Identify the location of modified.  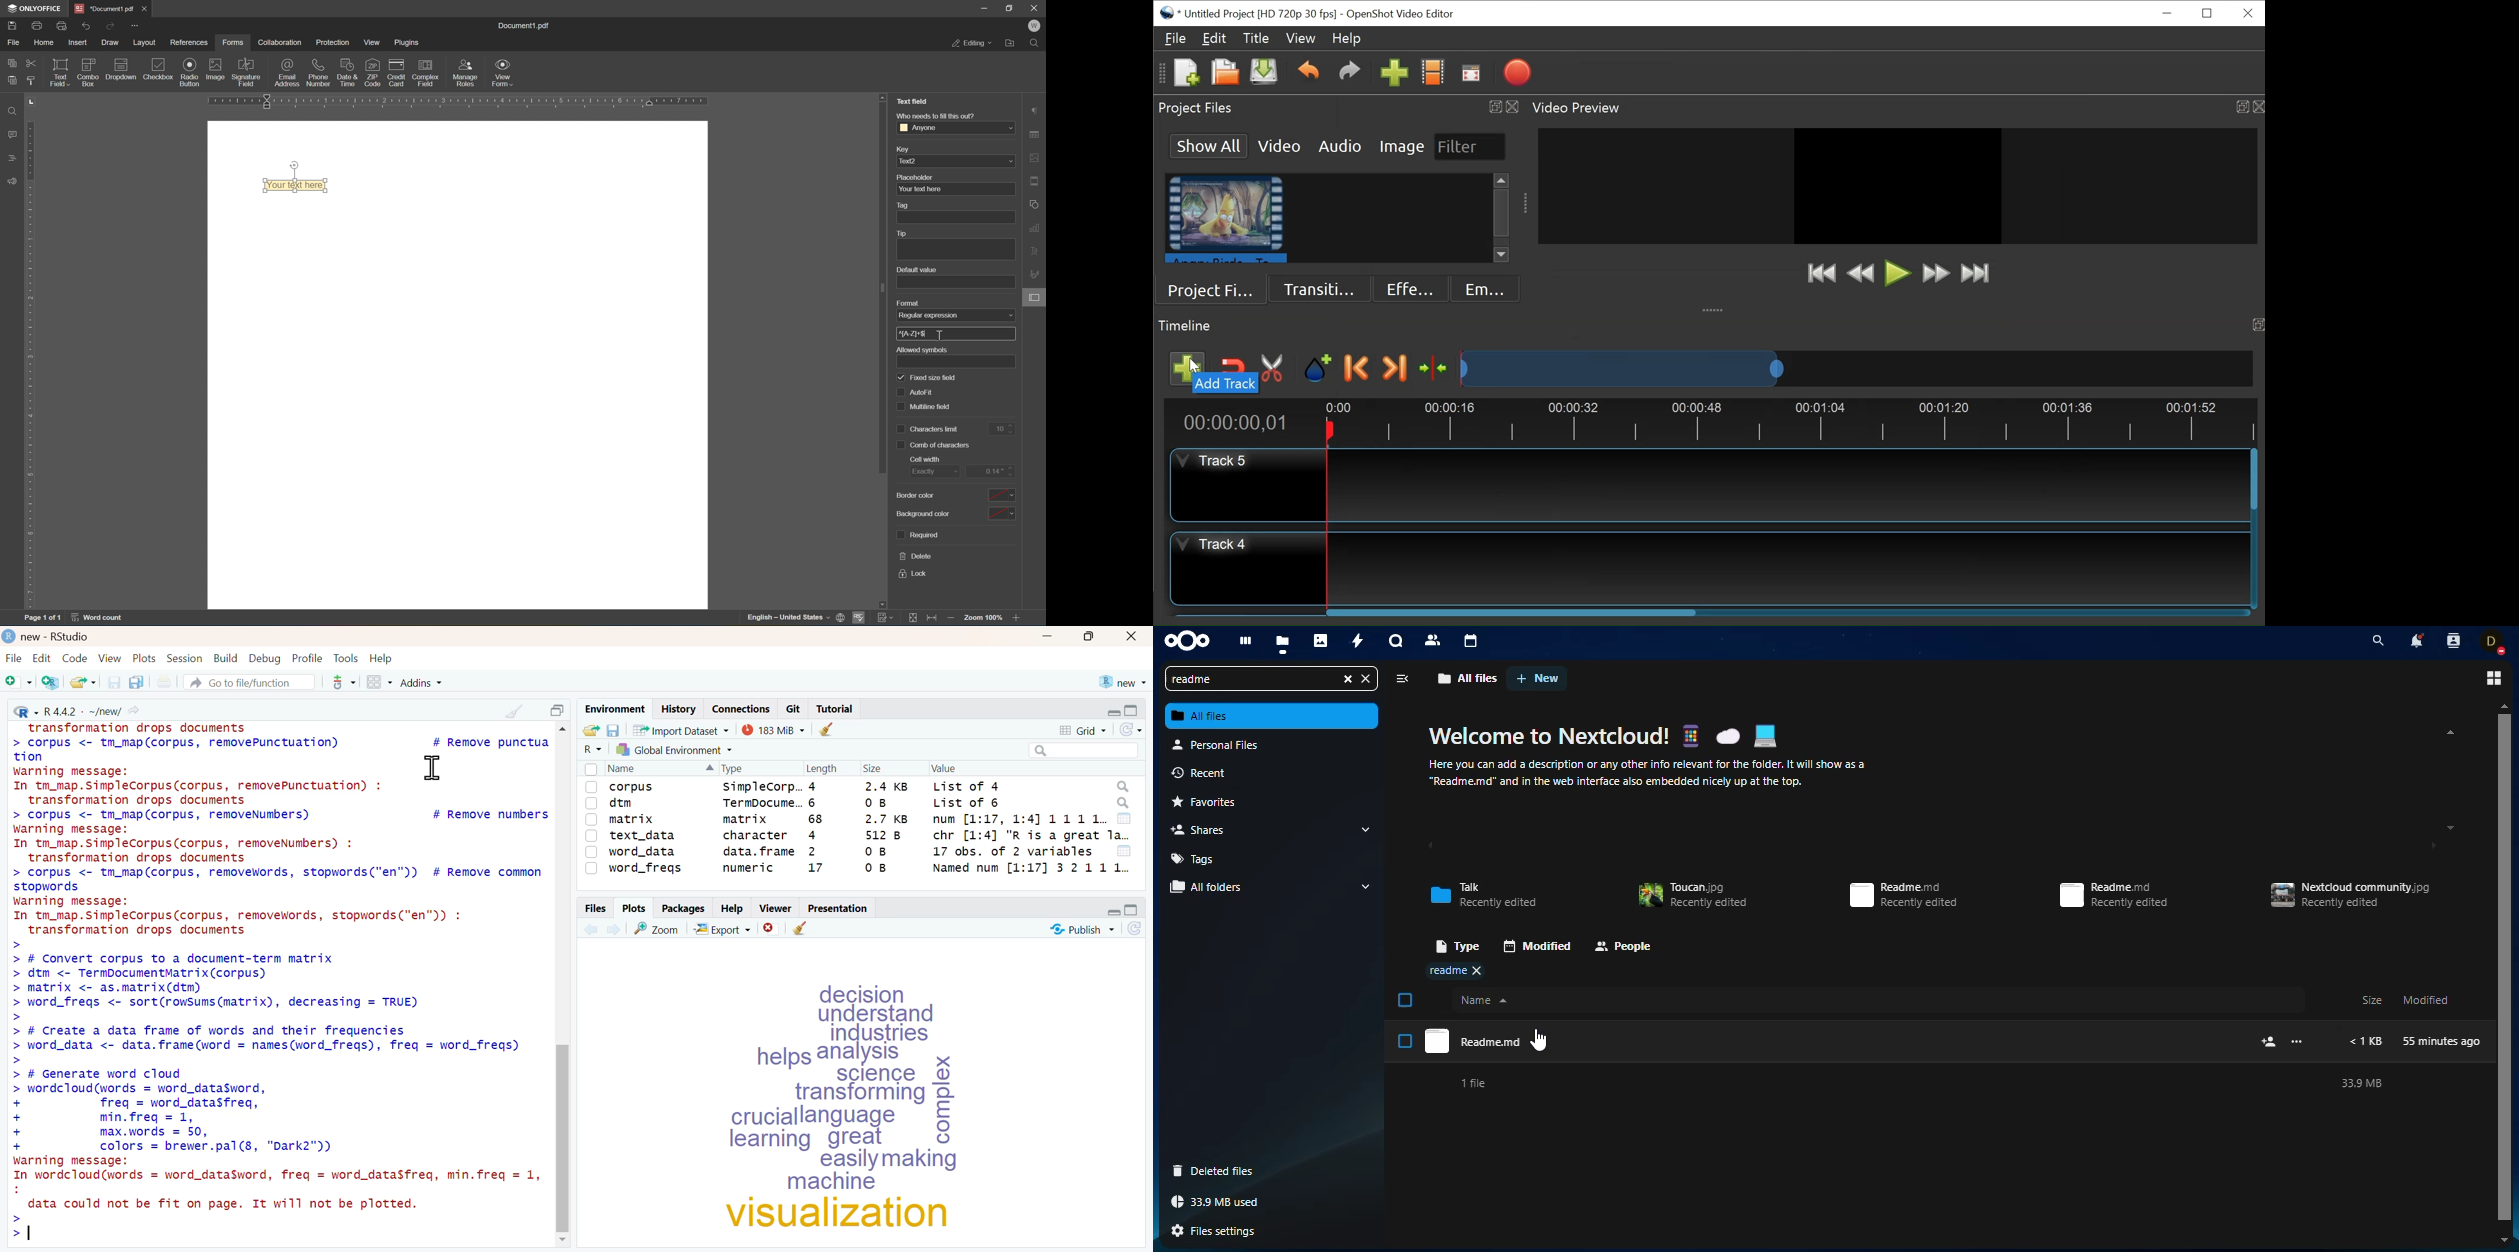
(1536, 946).